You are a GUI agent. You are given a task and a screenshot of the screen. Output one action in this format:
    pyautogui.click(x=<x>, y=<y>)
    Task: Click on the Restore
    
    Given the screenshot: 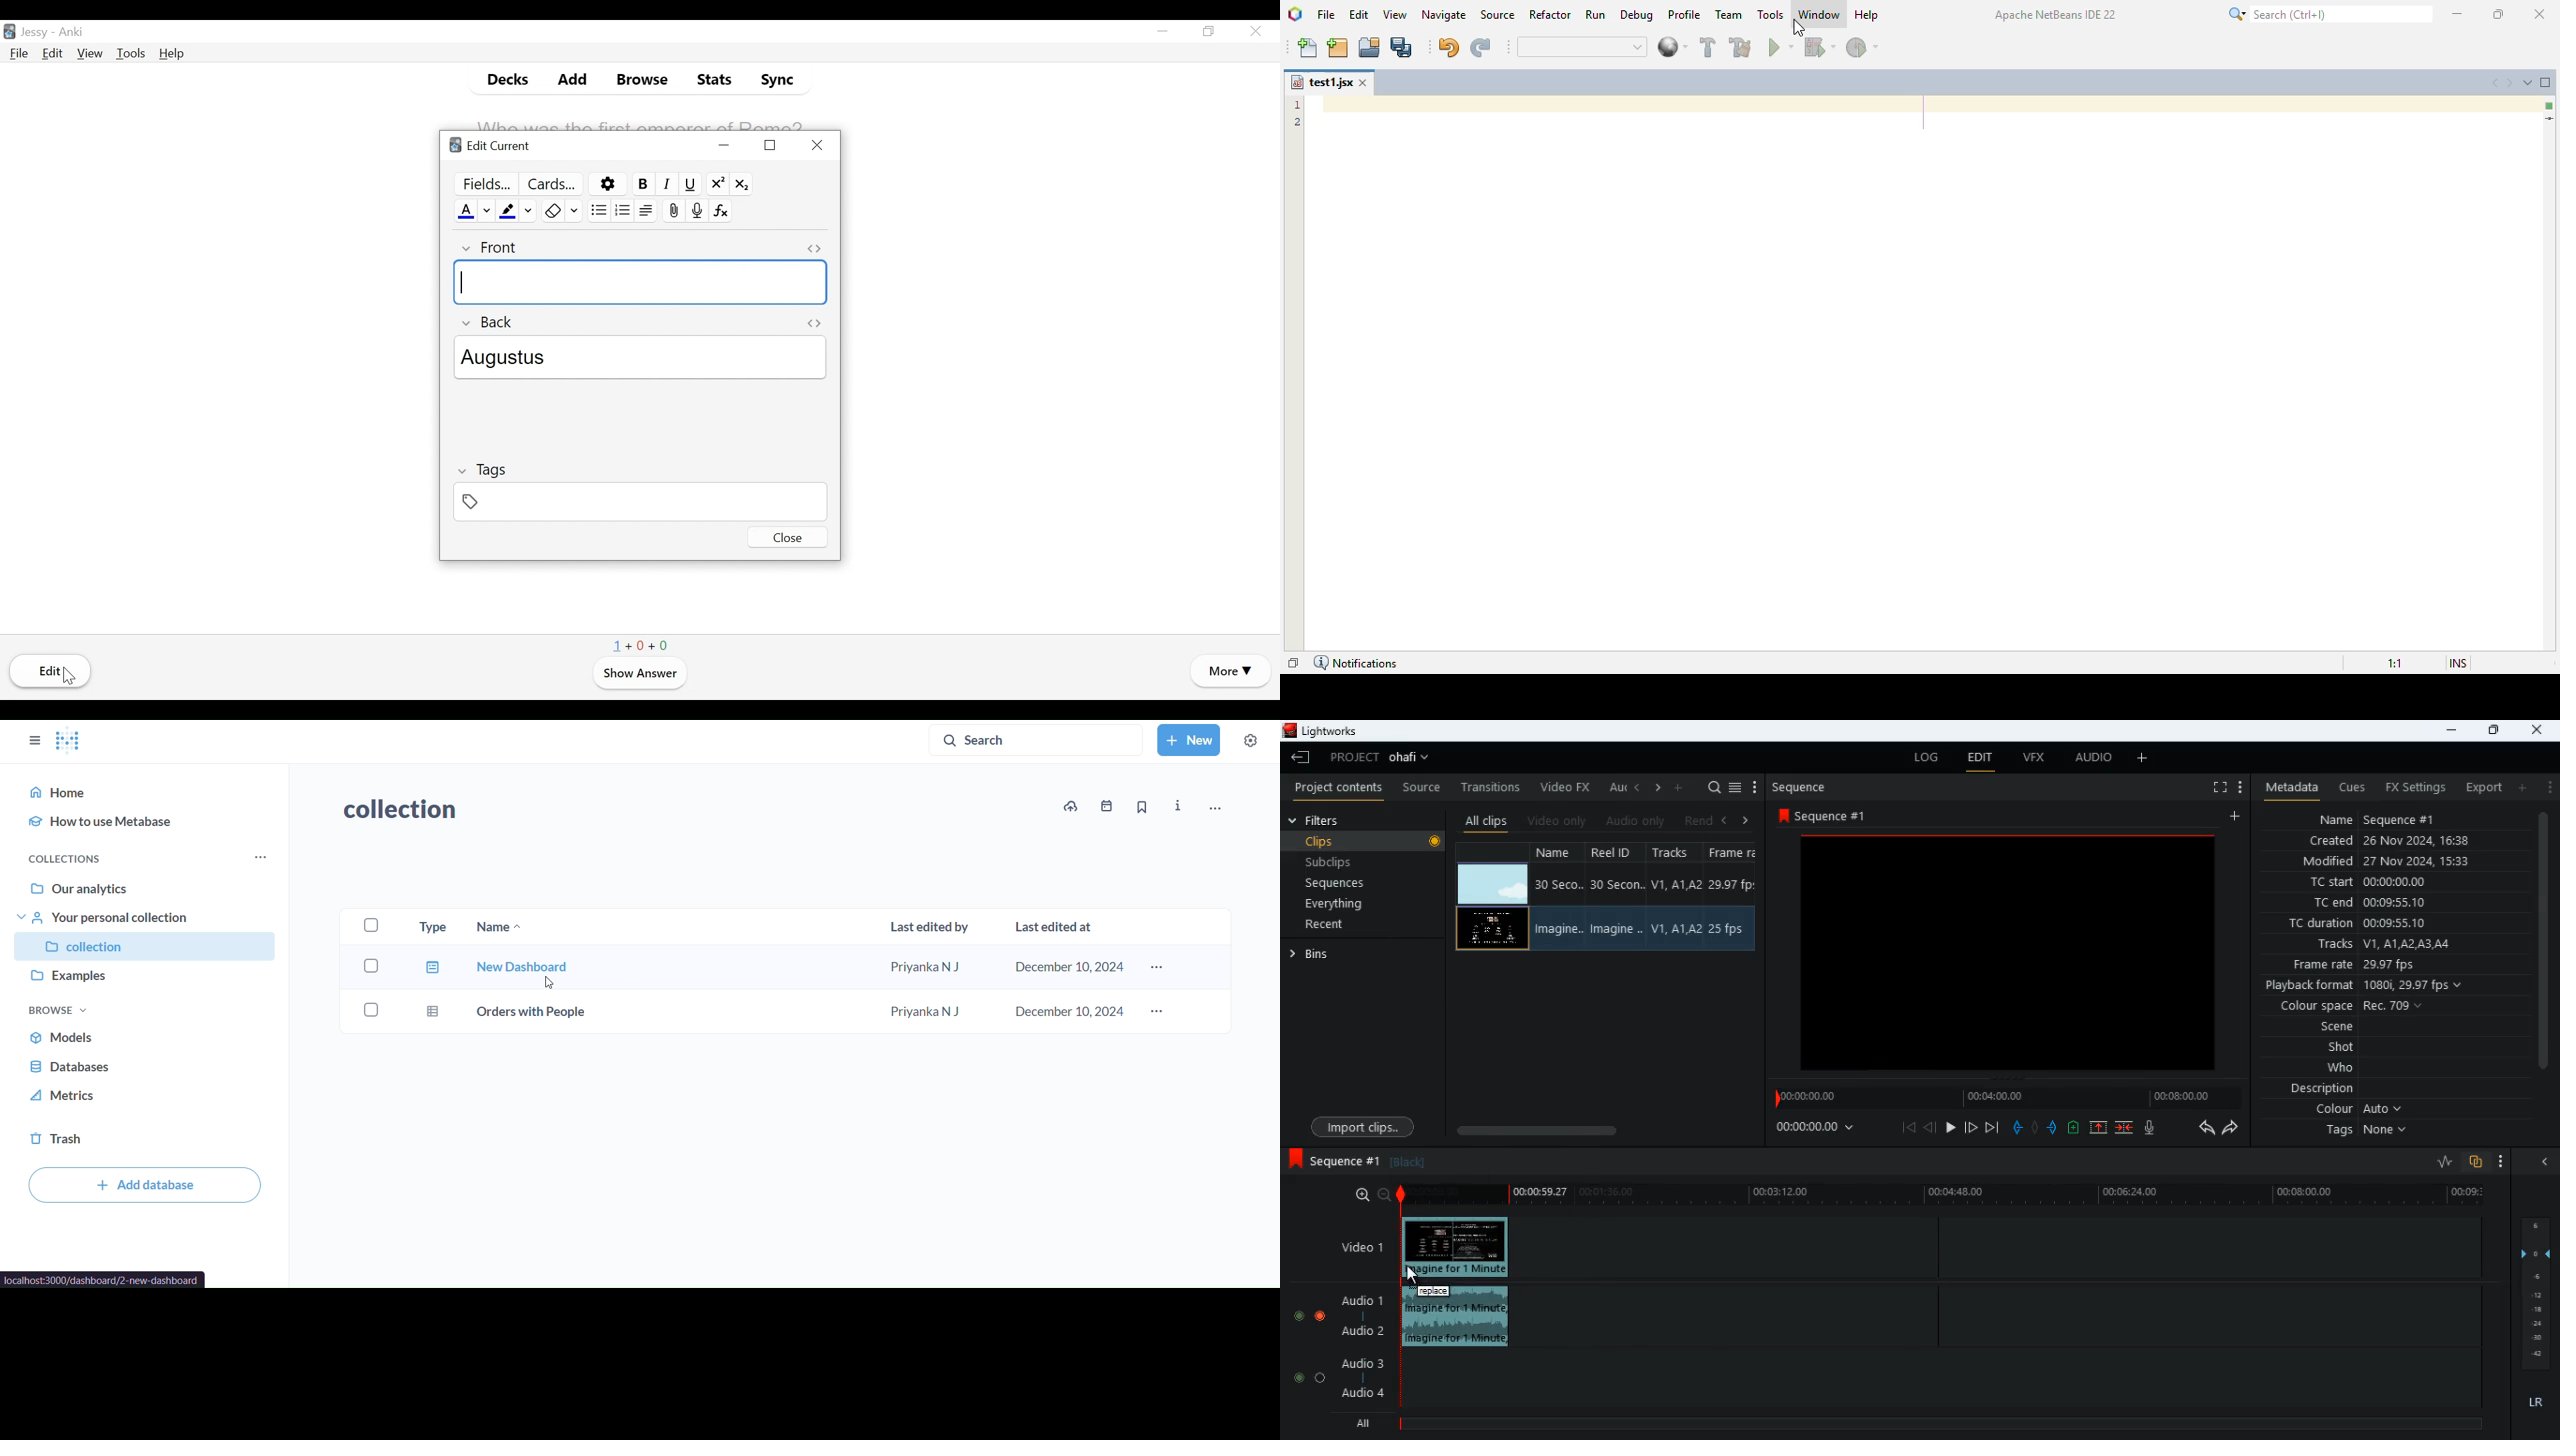 What is the action you would take?
    pyautogui.click(x=1209, y=32)
    